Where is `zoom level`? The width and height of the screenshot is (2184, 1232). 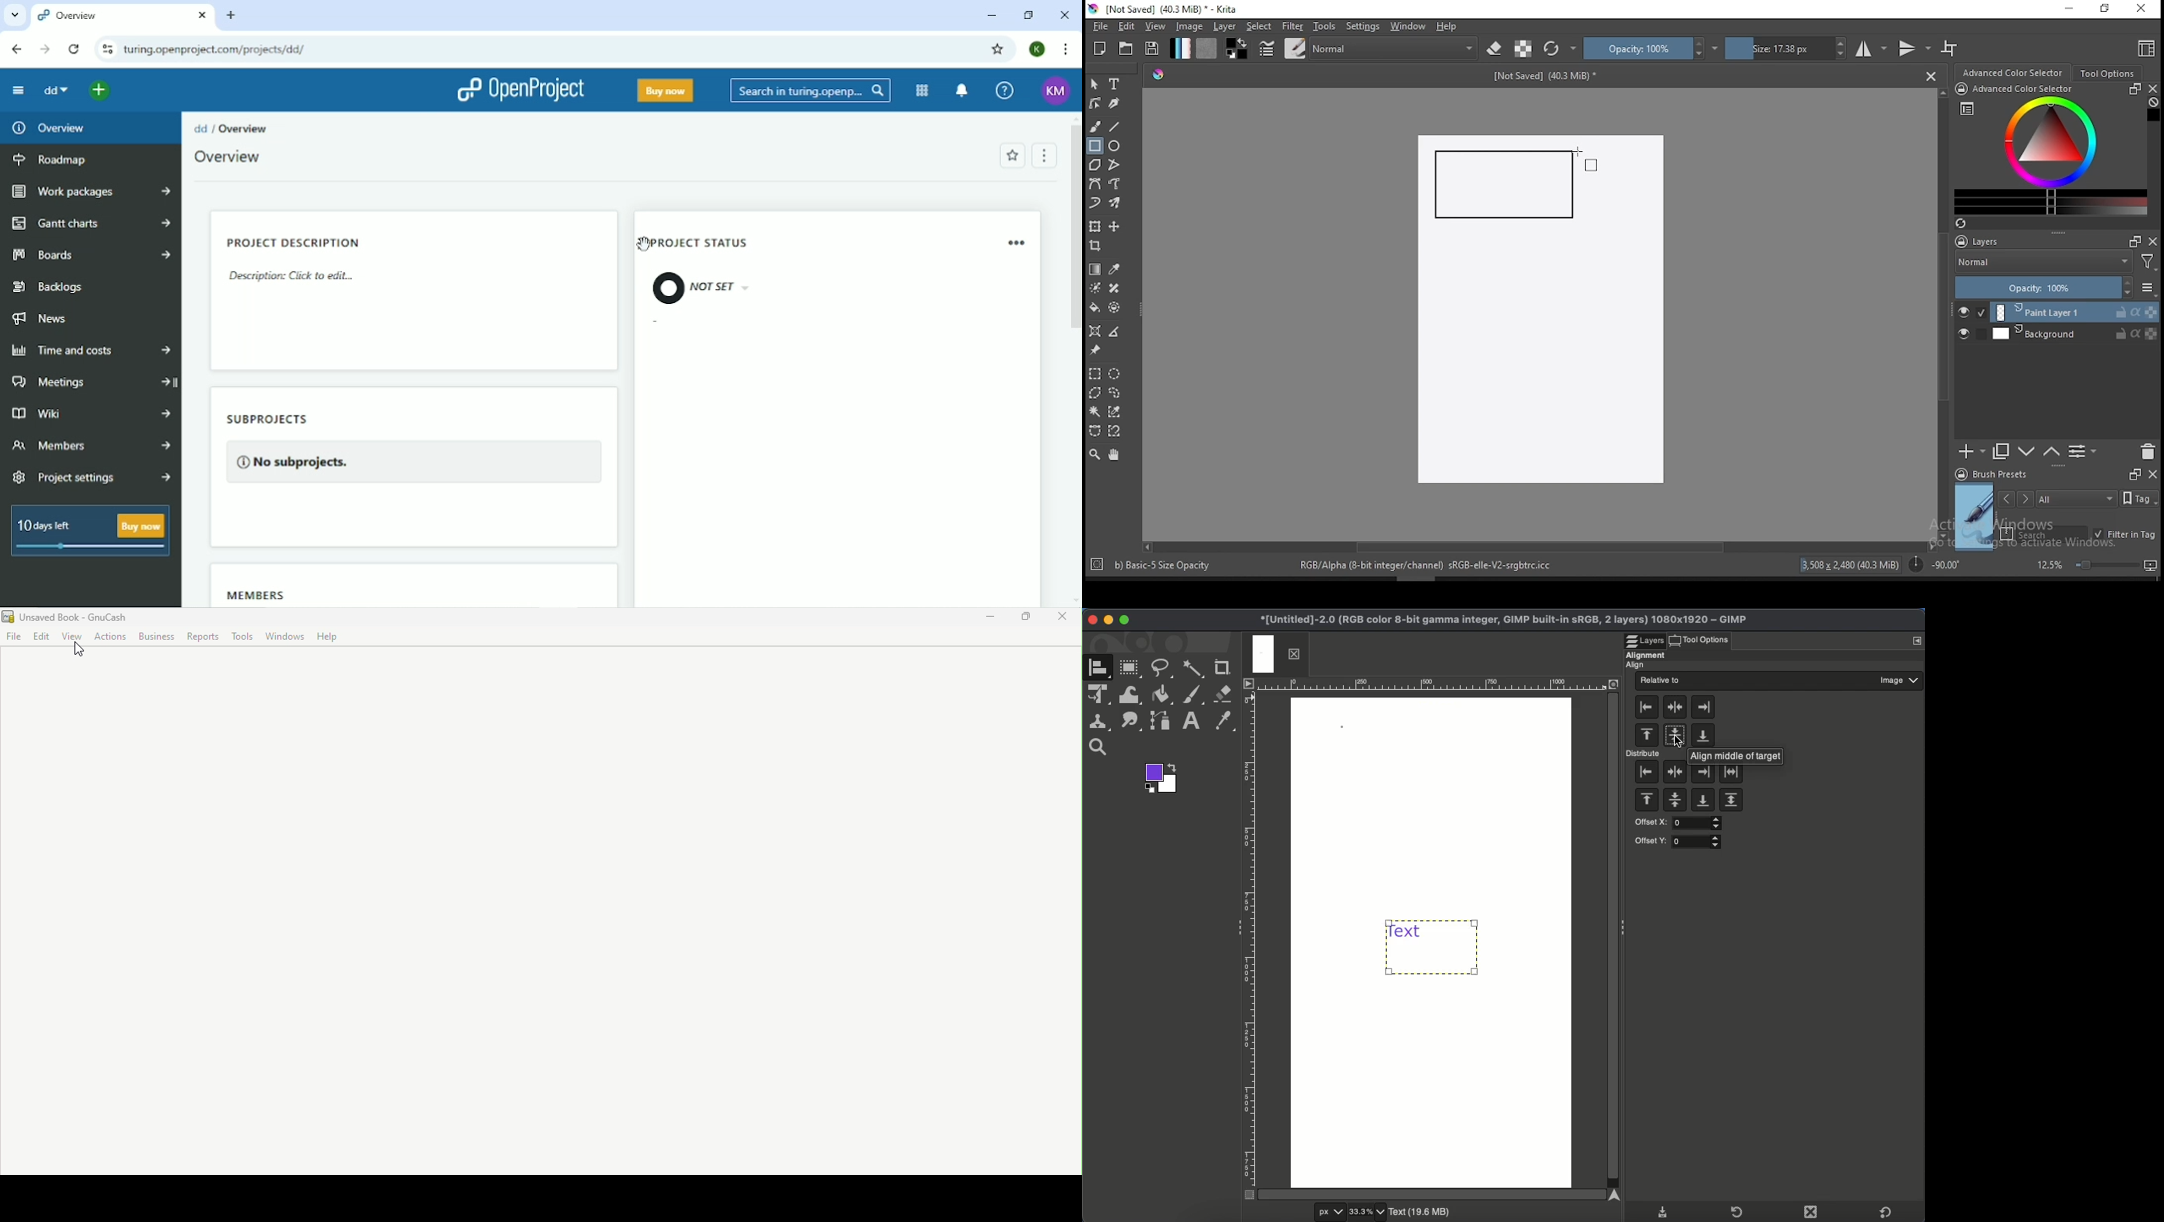 zoom level is located at coordinates (2096, 565).